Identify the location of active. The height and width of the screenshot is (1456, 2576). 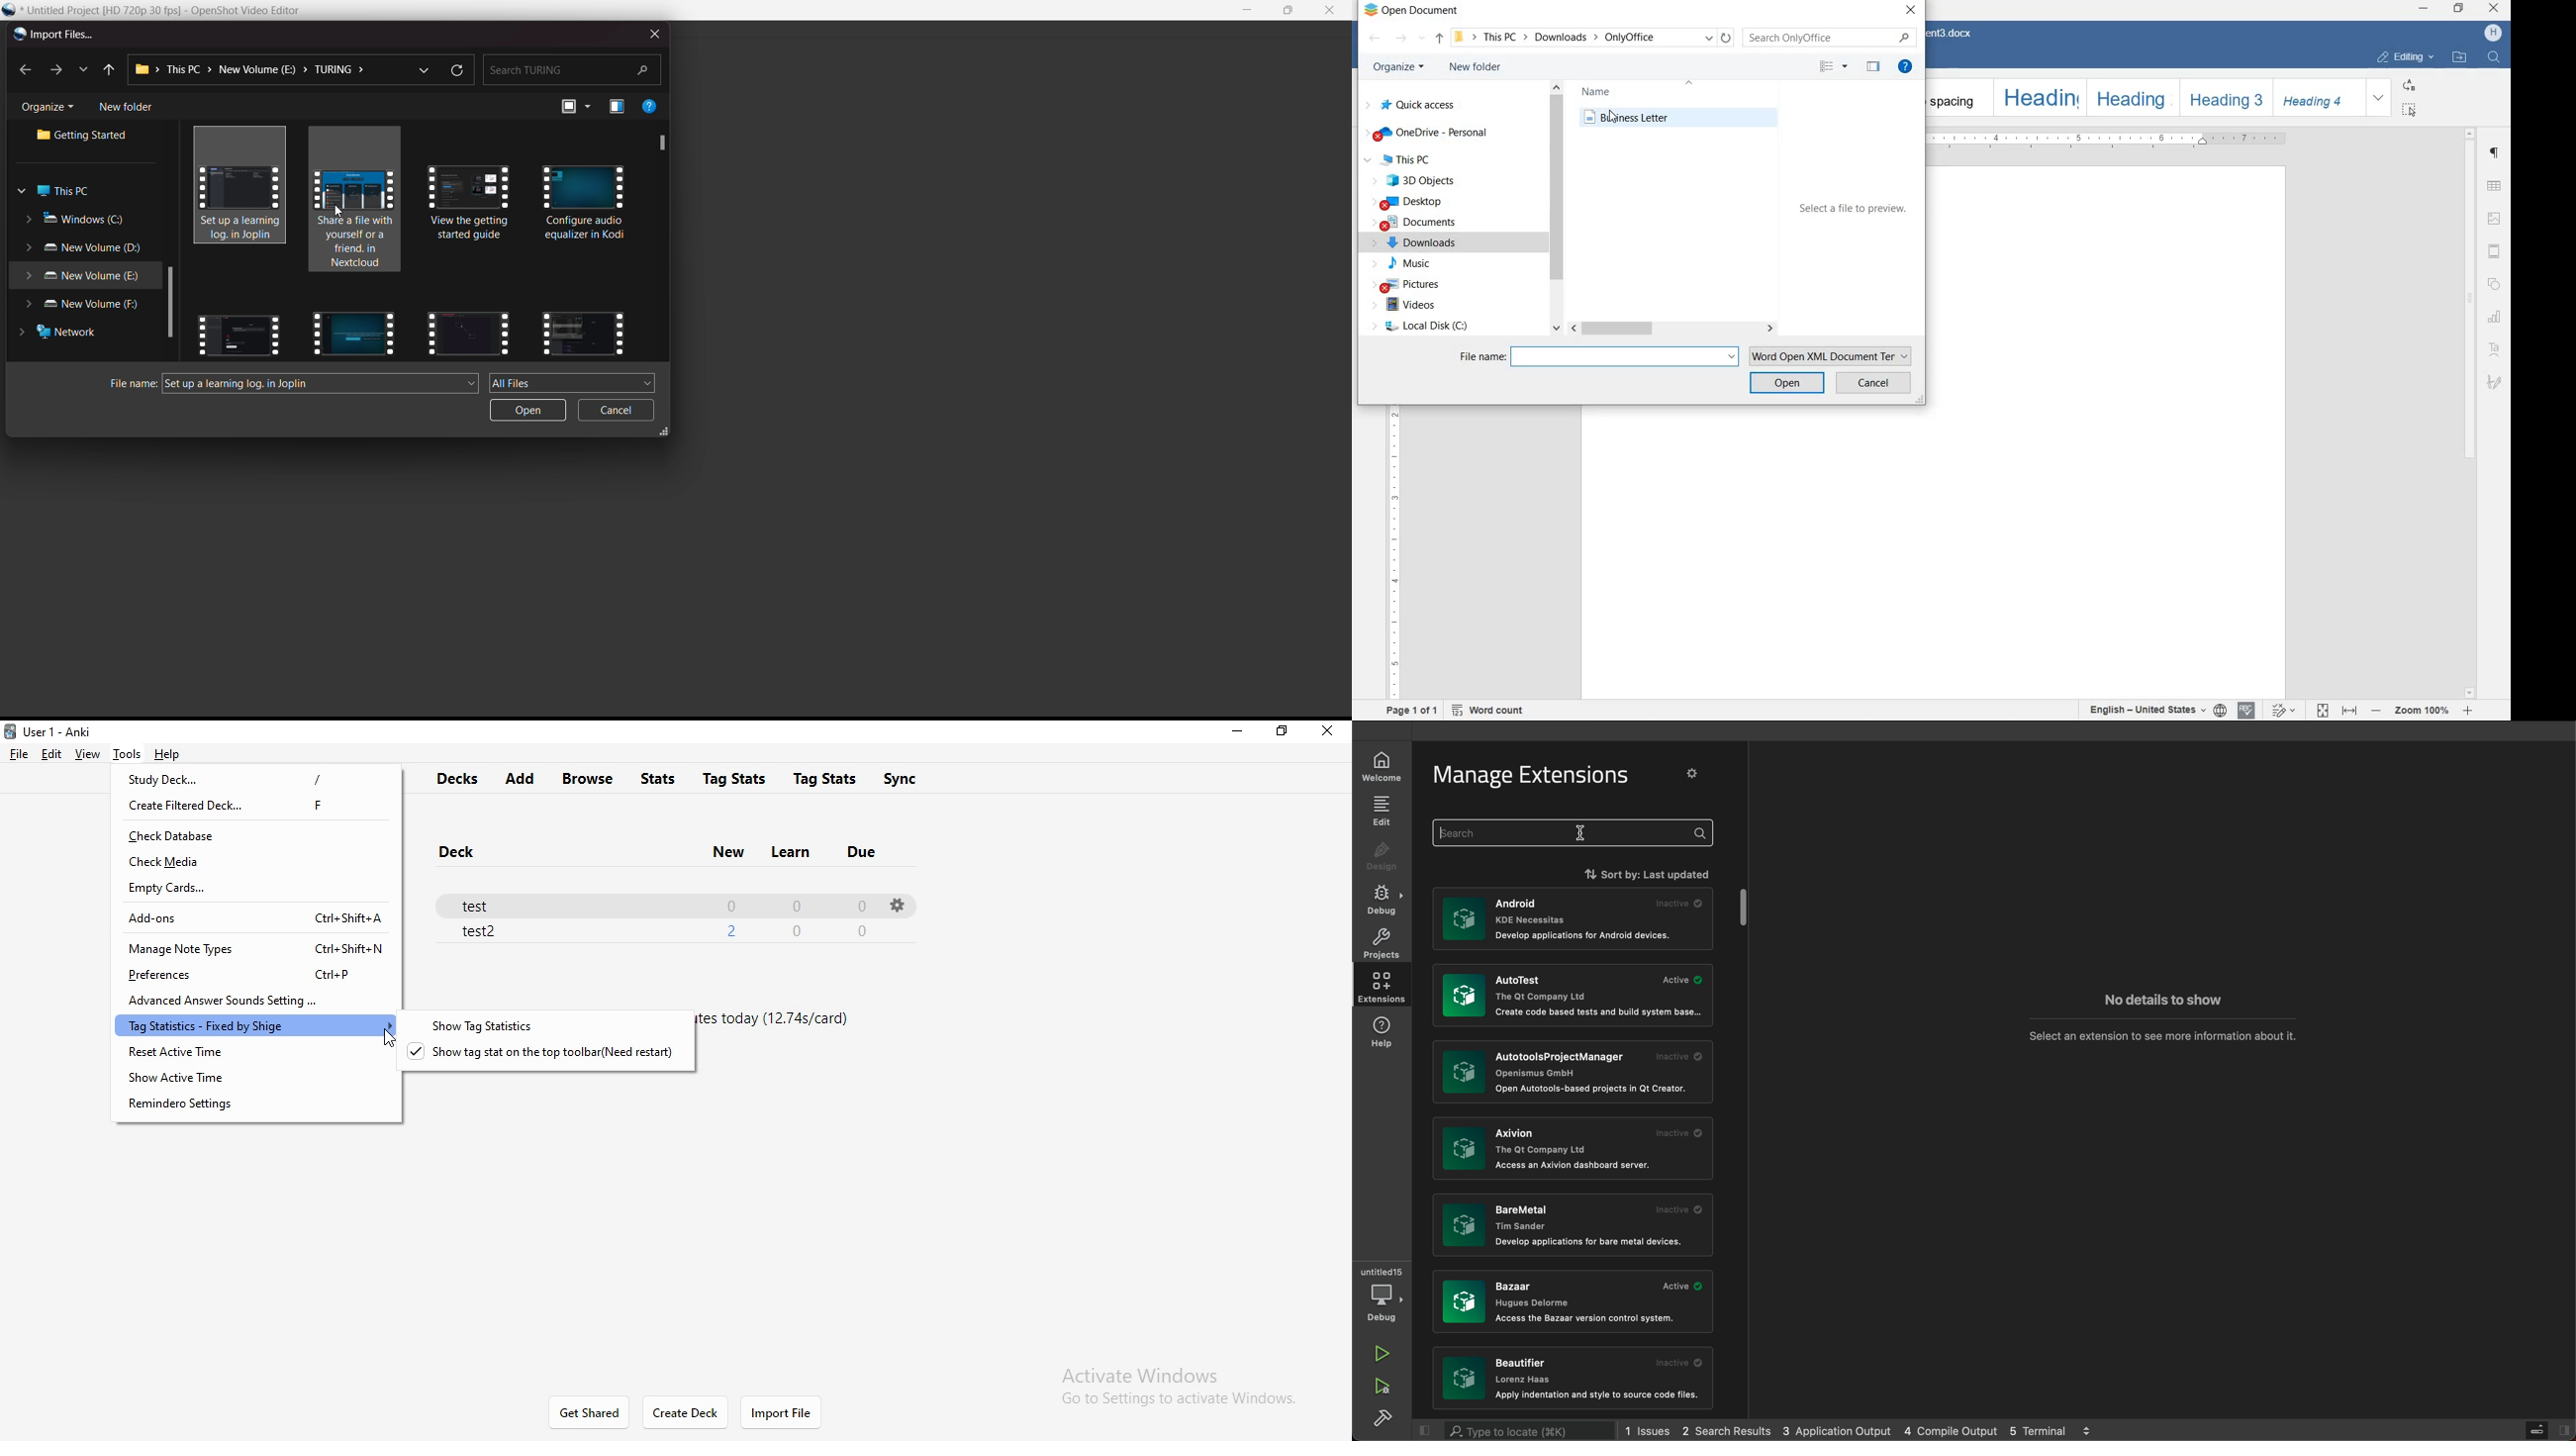
(1684, 1286).